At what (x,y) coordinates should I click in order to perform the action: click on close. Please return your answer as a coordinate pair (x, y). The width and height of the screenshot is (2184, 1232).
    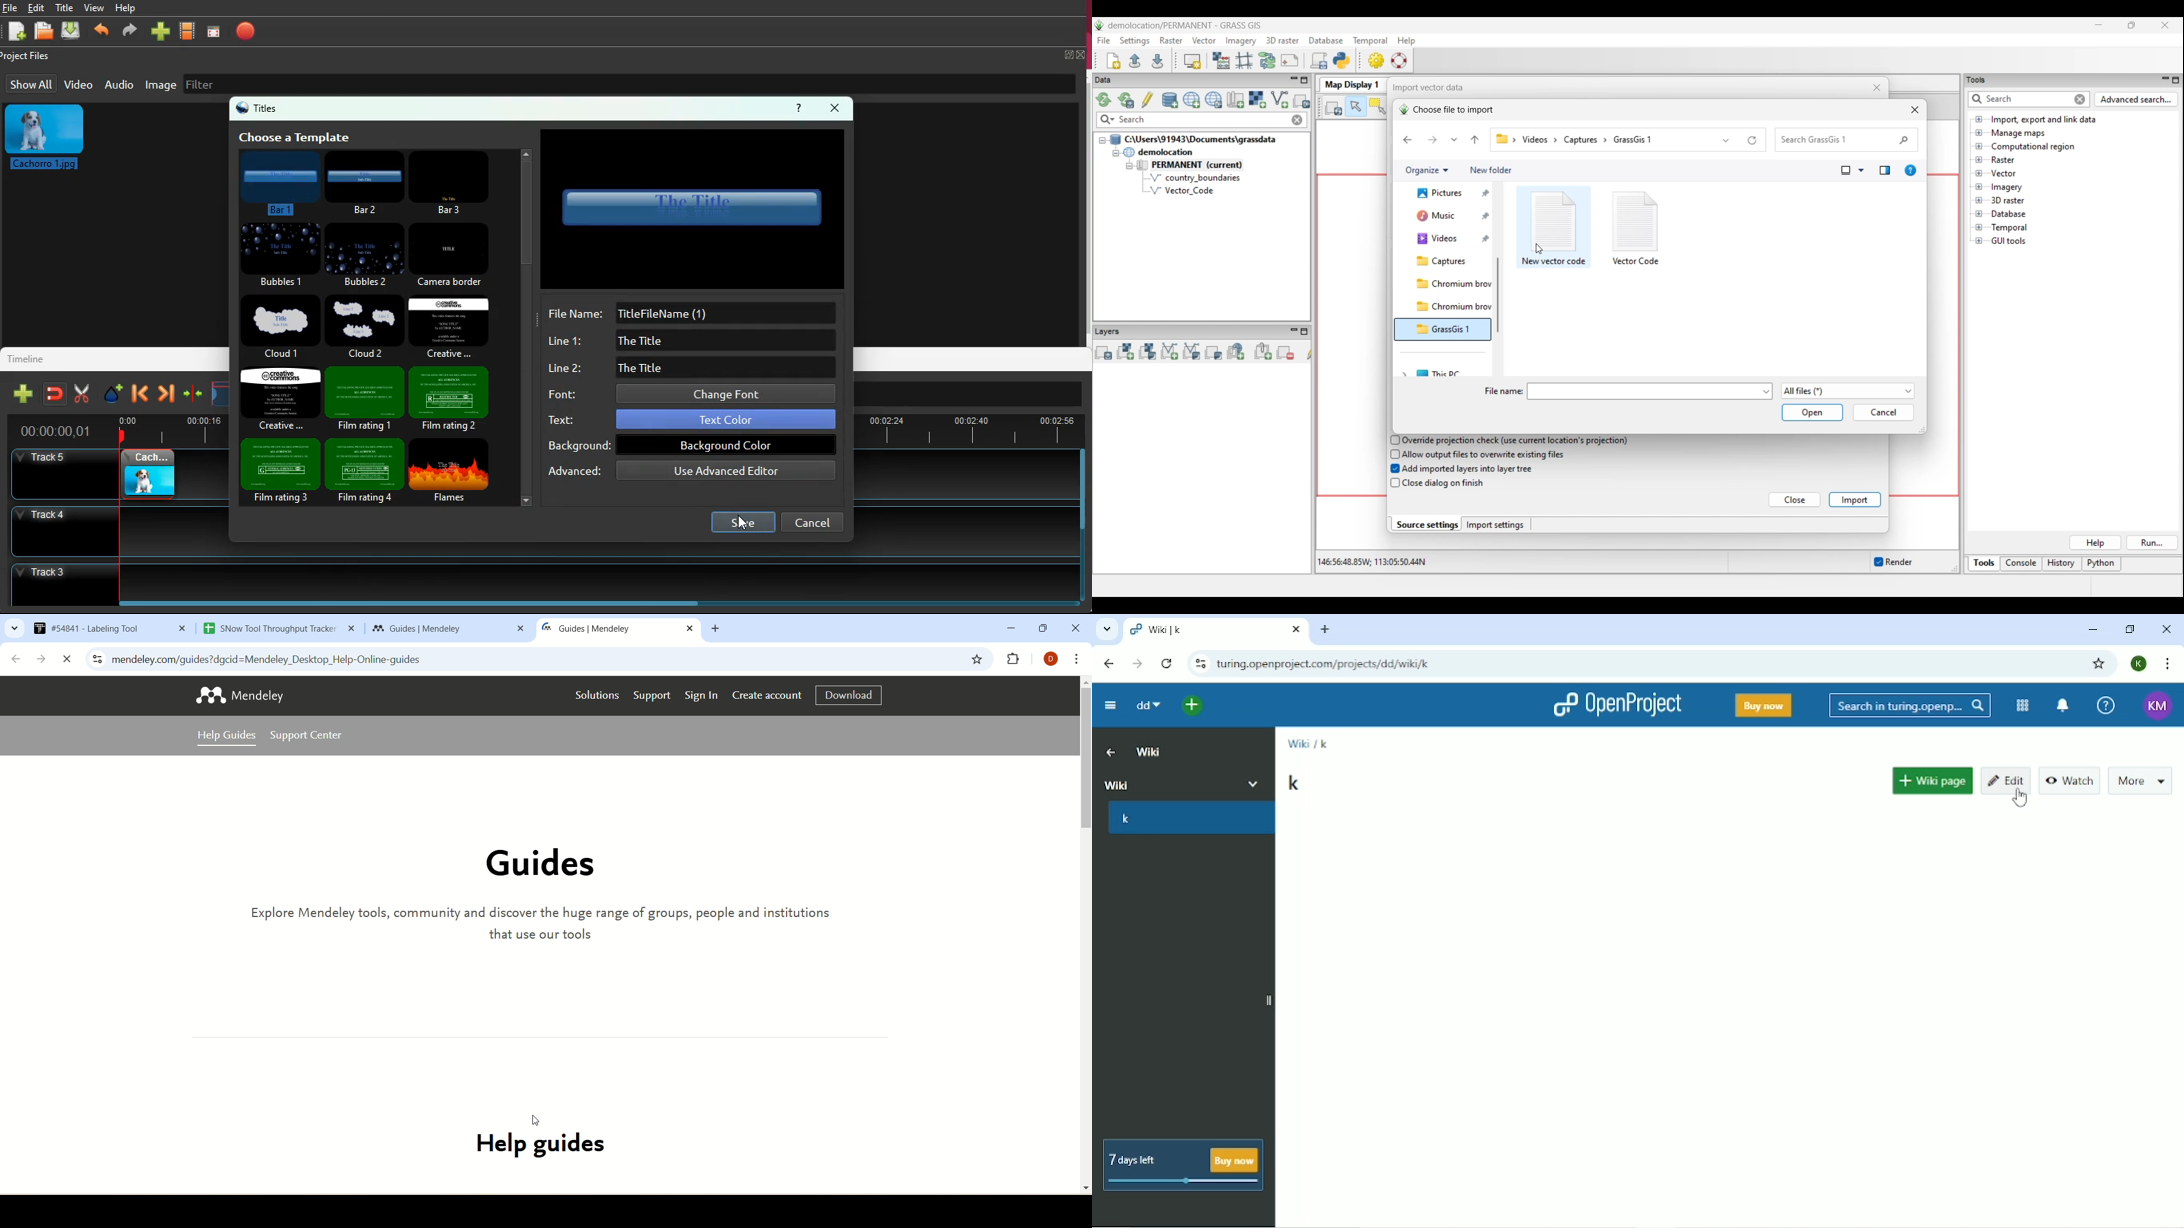
    Looking at the image, I should click on (67, 660).